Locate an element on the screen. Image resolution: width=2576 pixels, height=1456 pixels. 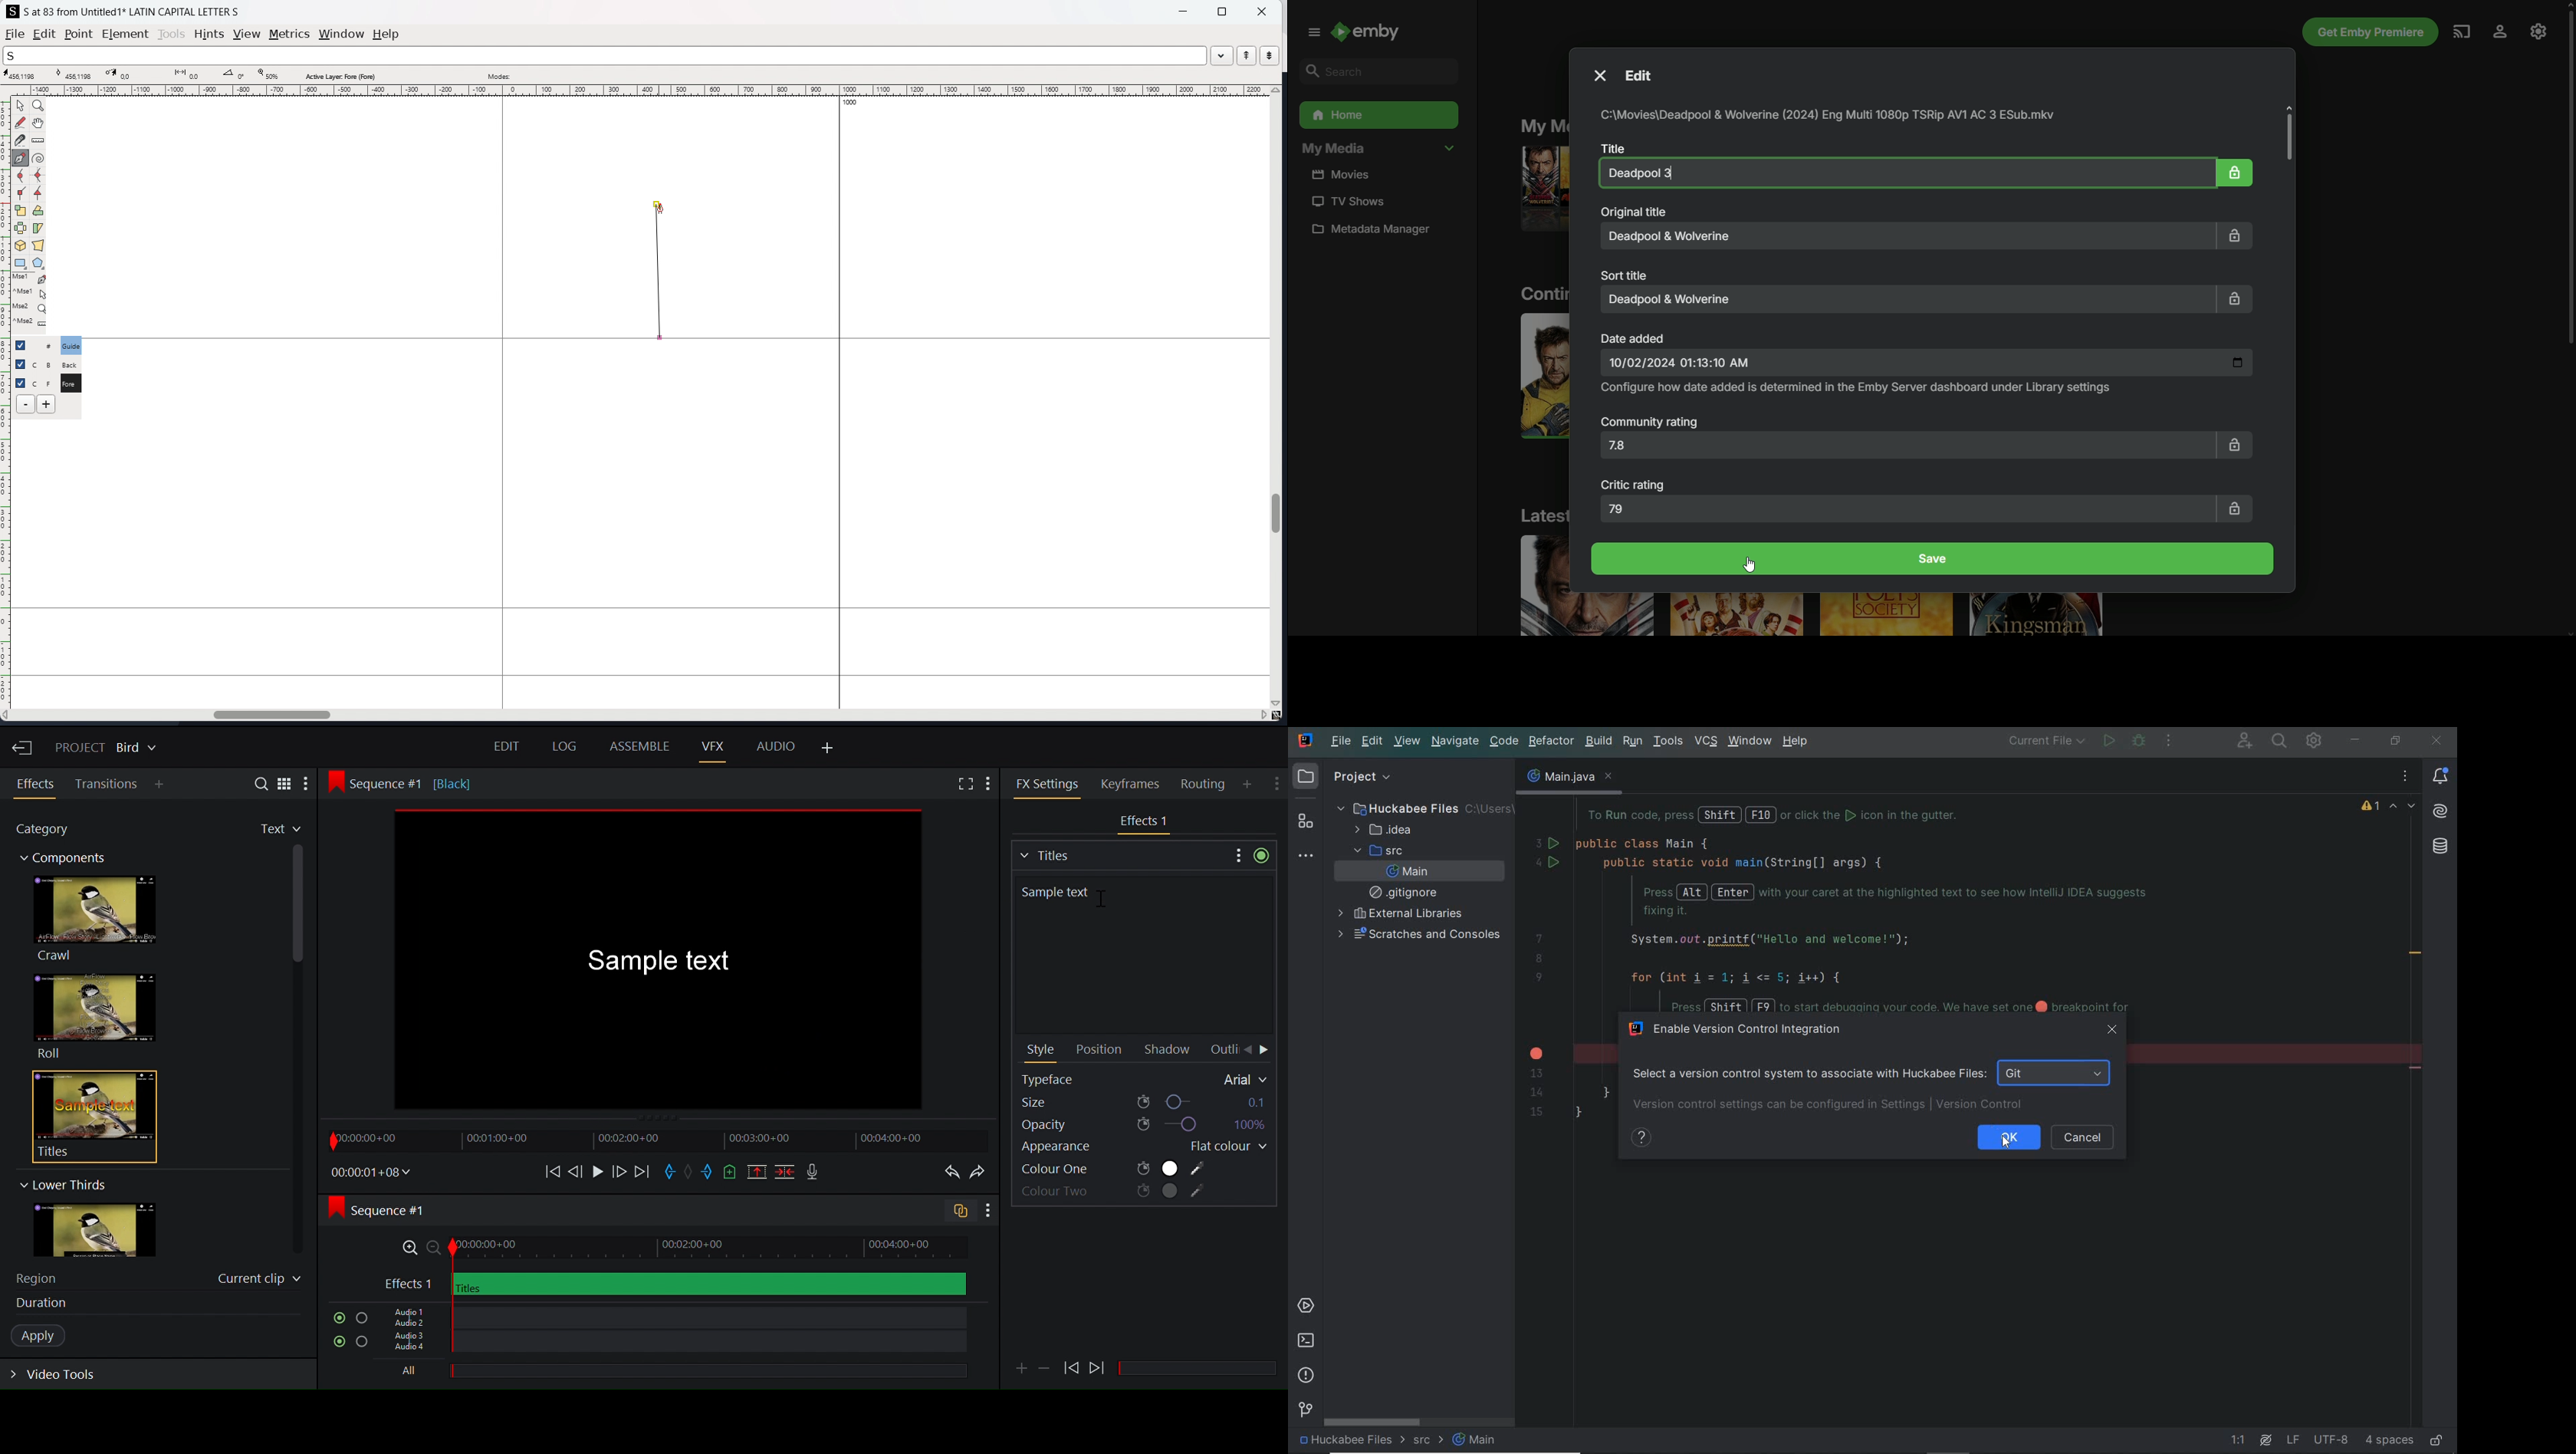
Mse1 is located at coordinates (30, 279).